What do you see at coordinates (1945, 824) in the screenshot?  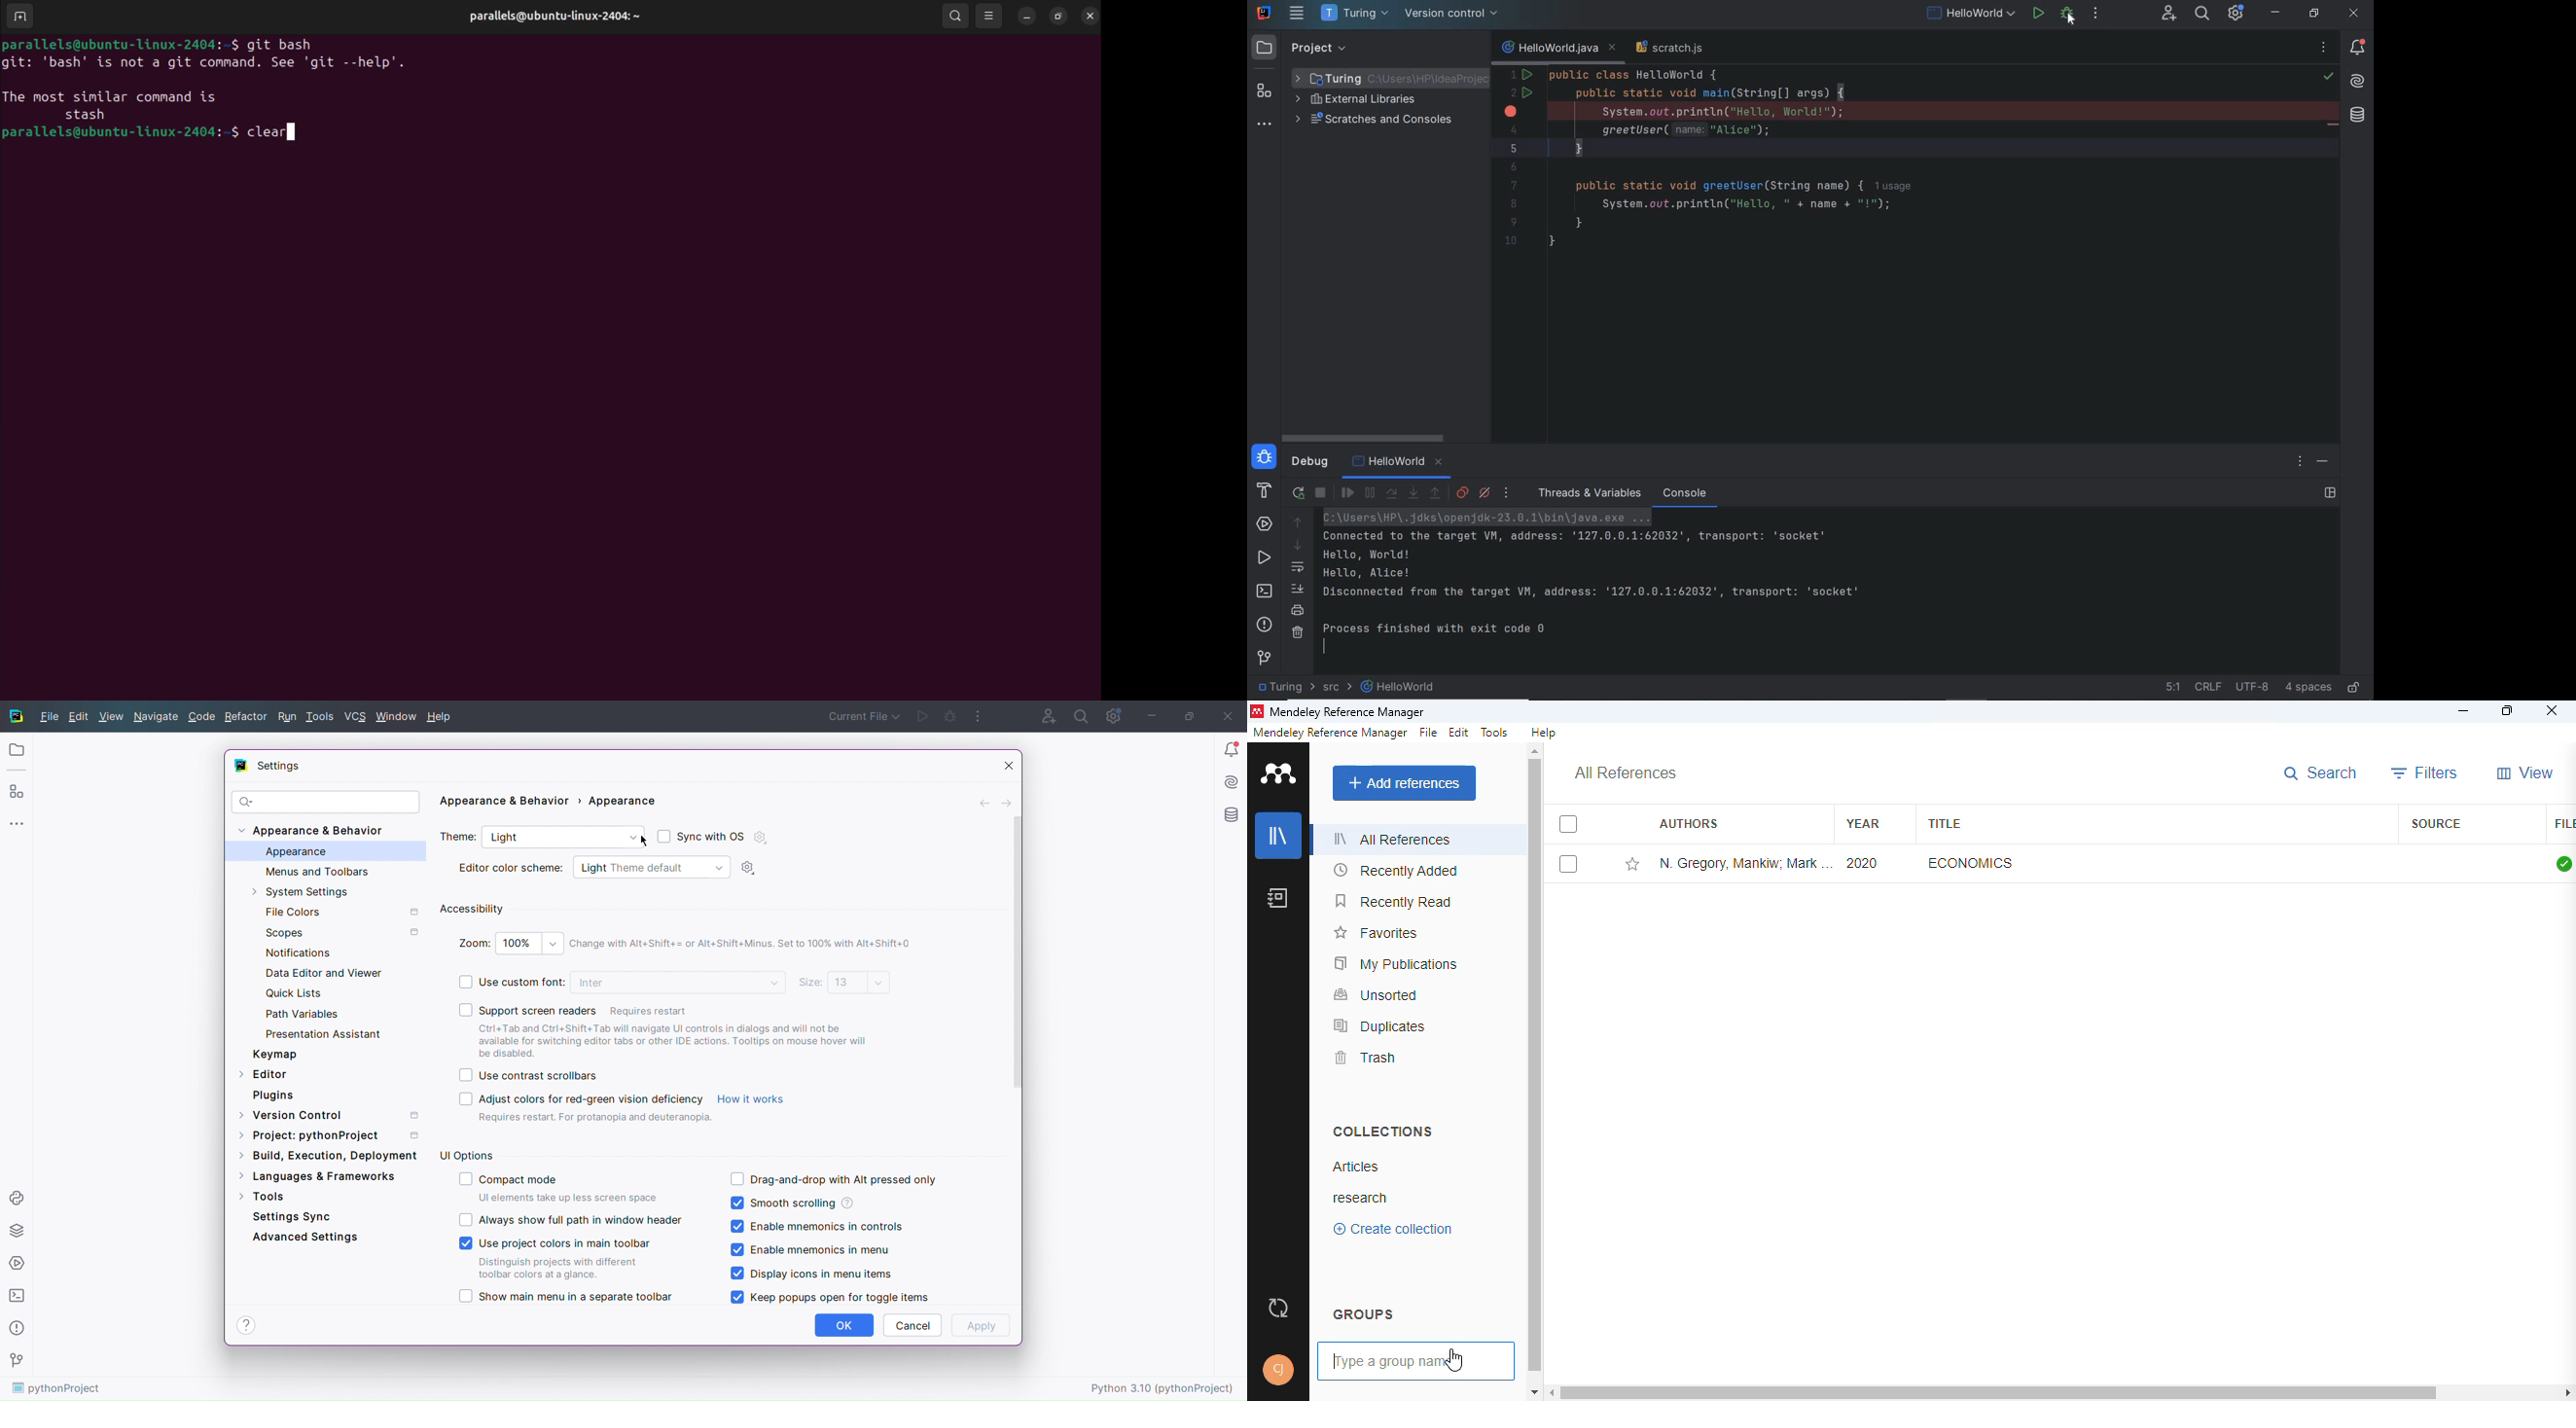 I see `title` at bounding box center [1945, 824].